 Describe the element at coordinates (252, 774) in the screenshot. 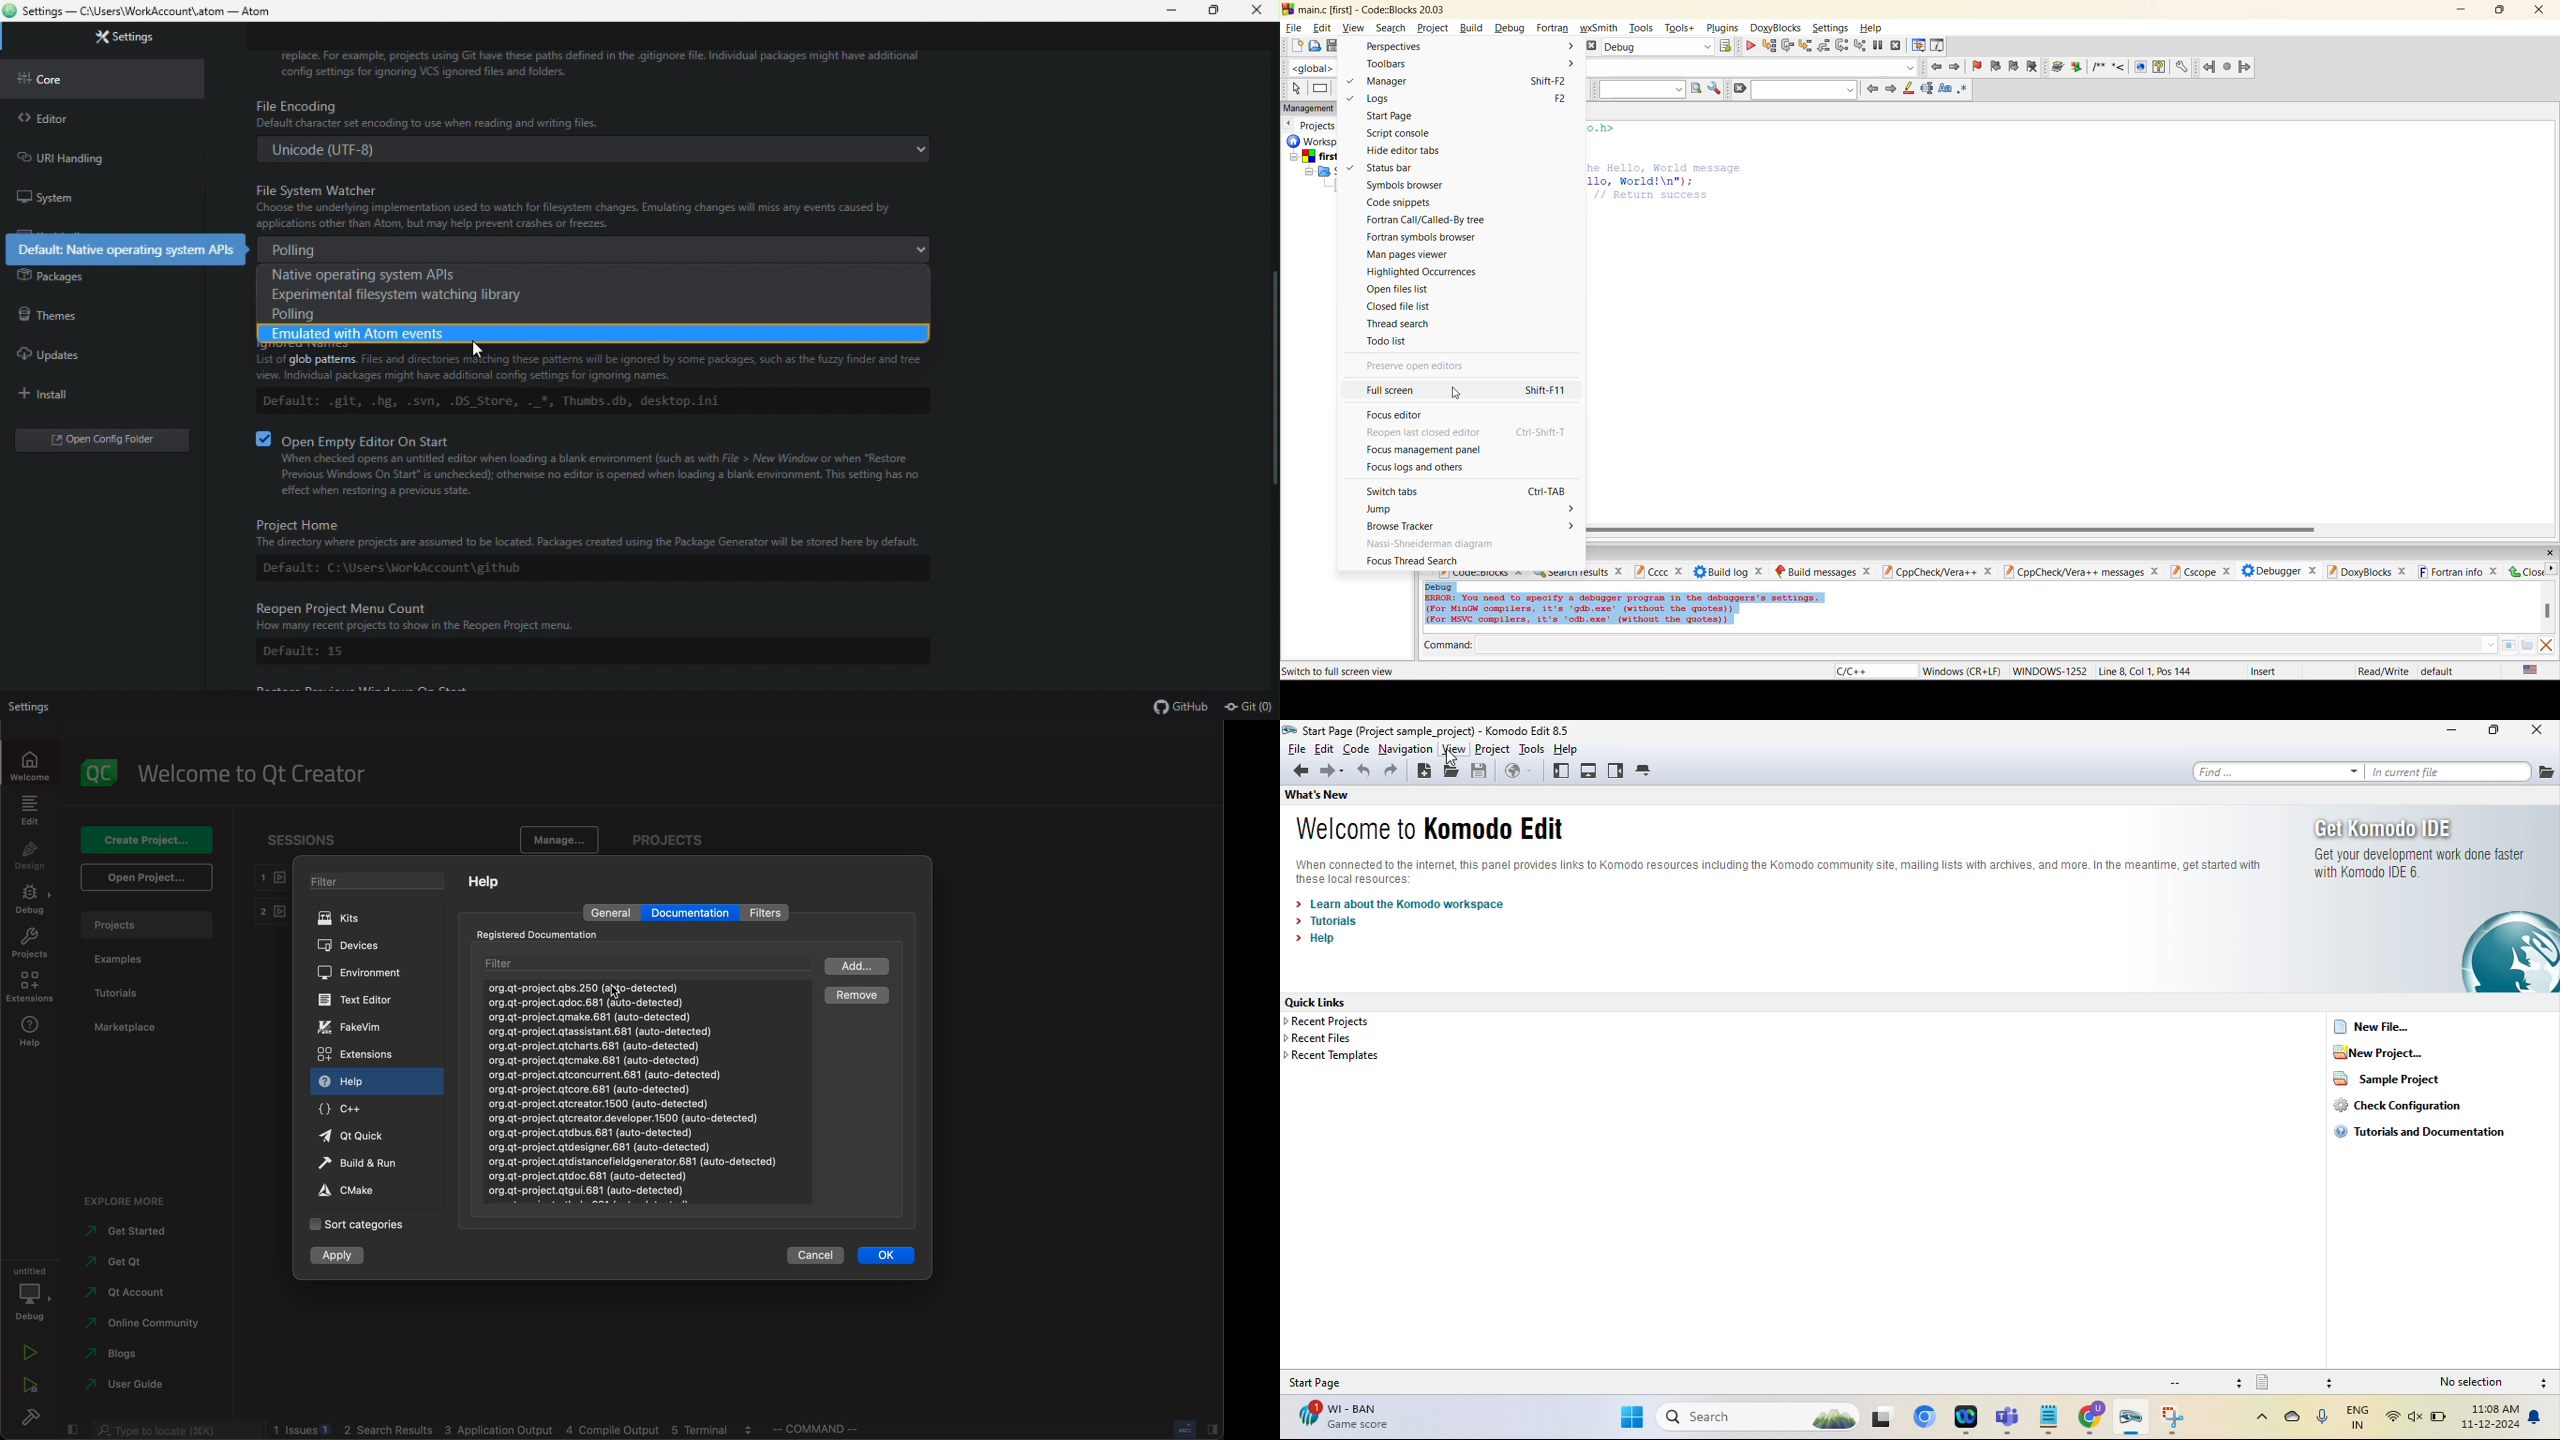

I see `welcome` at that location.